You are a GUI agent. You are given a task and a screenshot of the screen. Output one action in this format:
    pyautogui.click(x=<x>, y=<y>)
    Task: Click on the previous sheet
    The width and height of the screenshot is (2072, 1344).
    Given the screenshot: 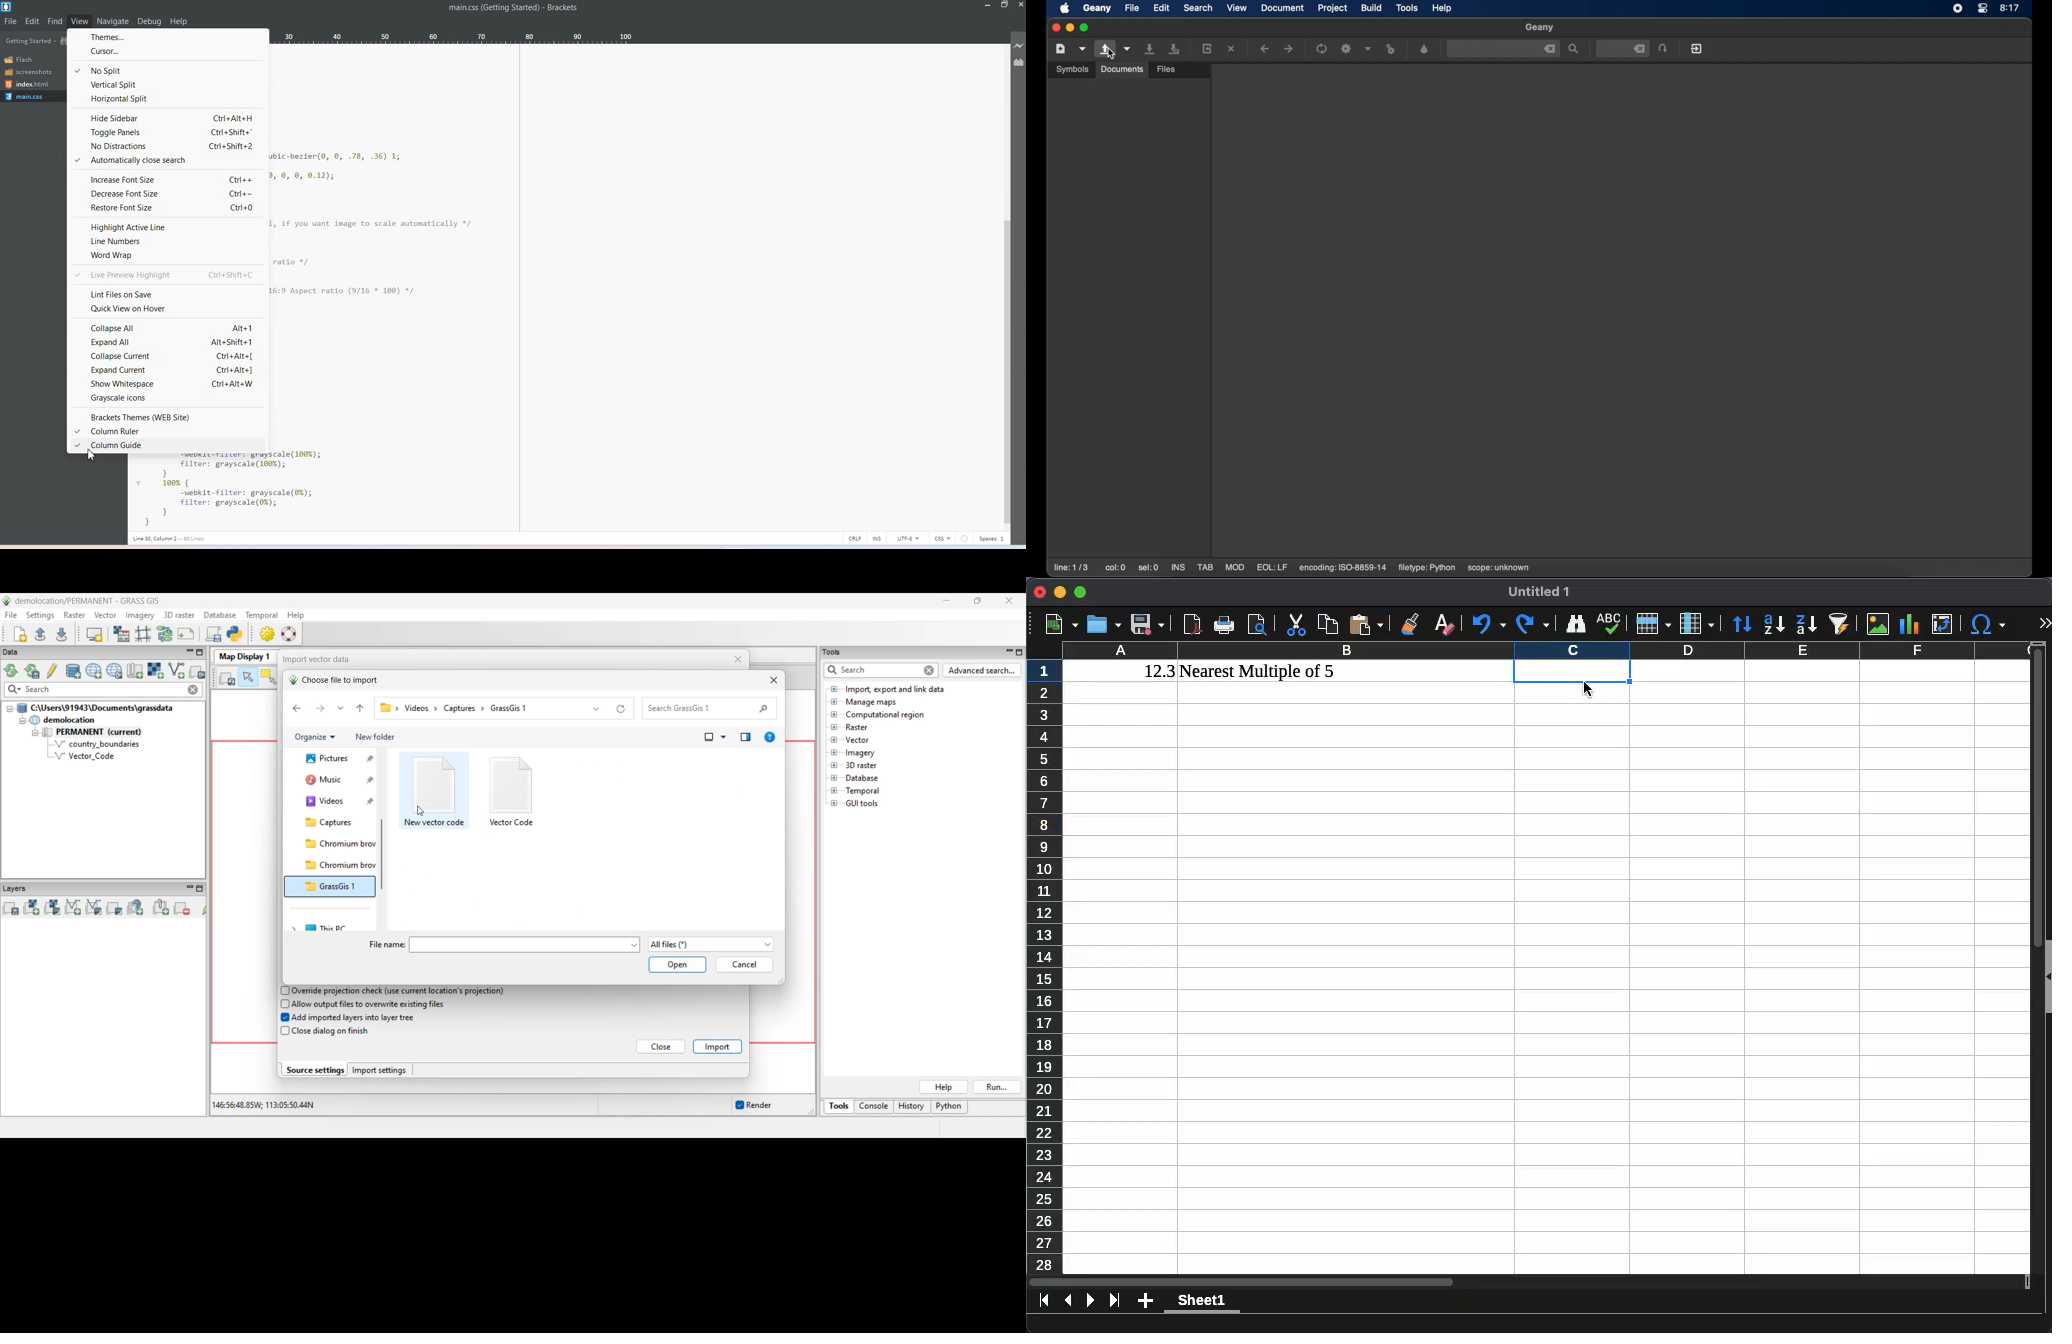 What is the action you would take?
    pyautogui.click(x=1070, y=1300)
    